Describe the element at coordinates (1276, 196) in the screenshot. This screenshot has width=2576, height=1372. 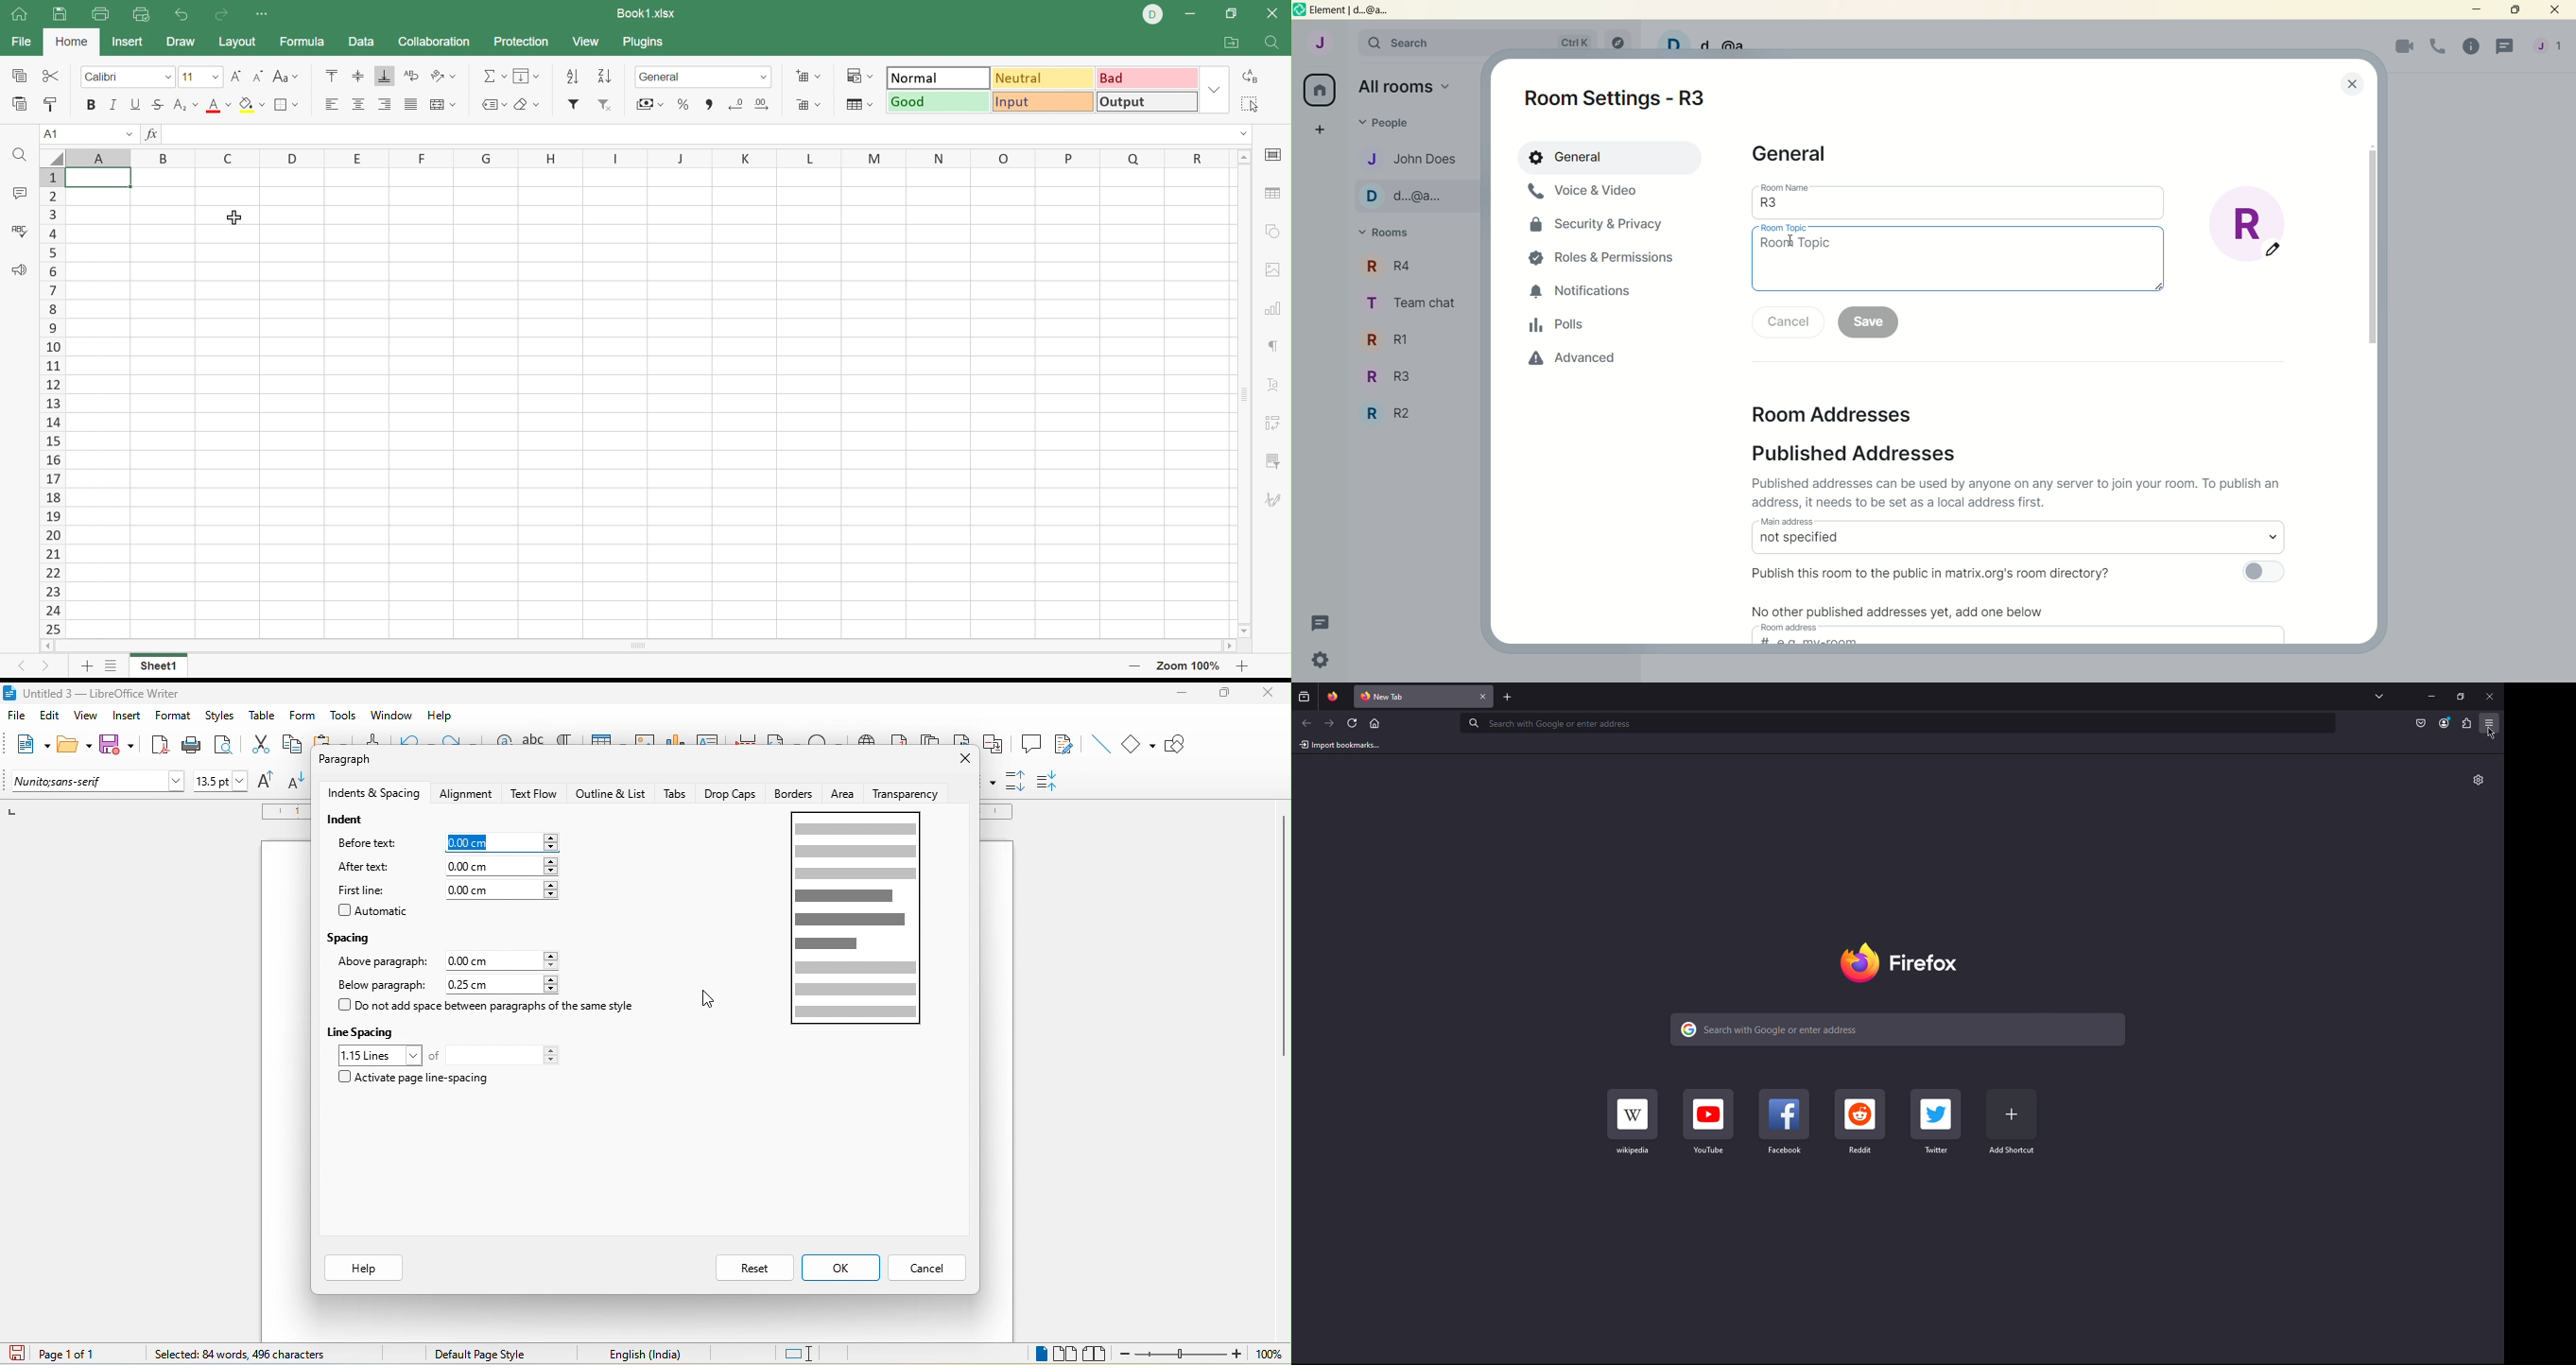
I see `Table settings` at that location.